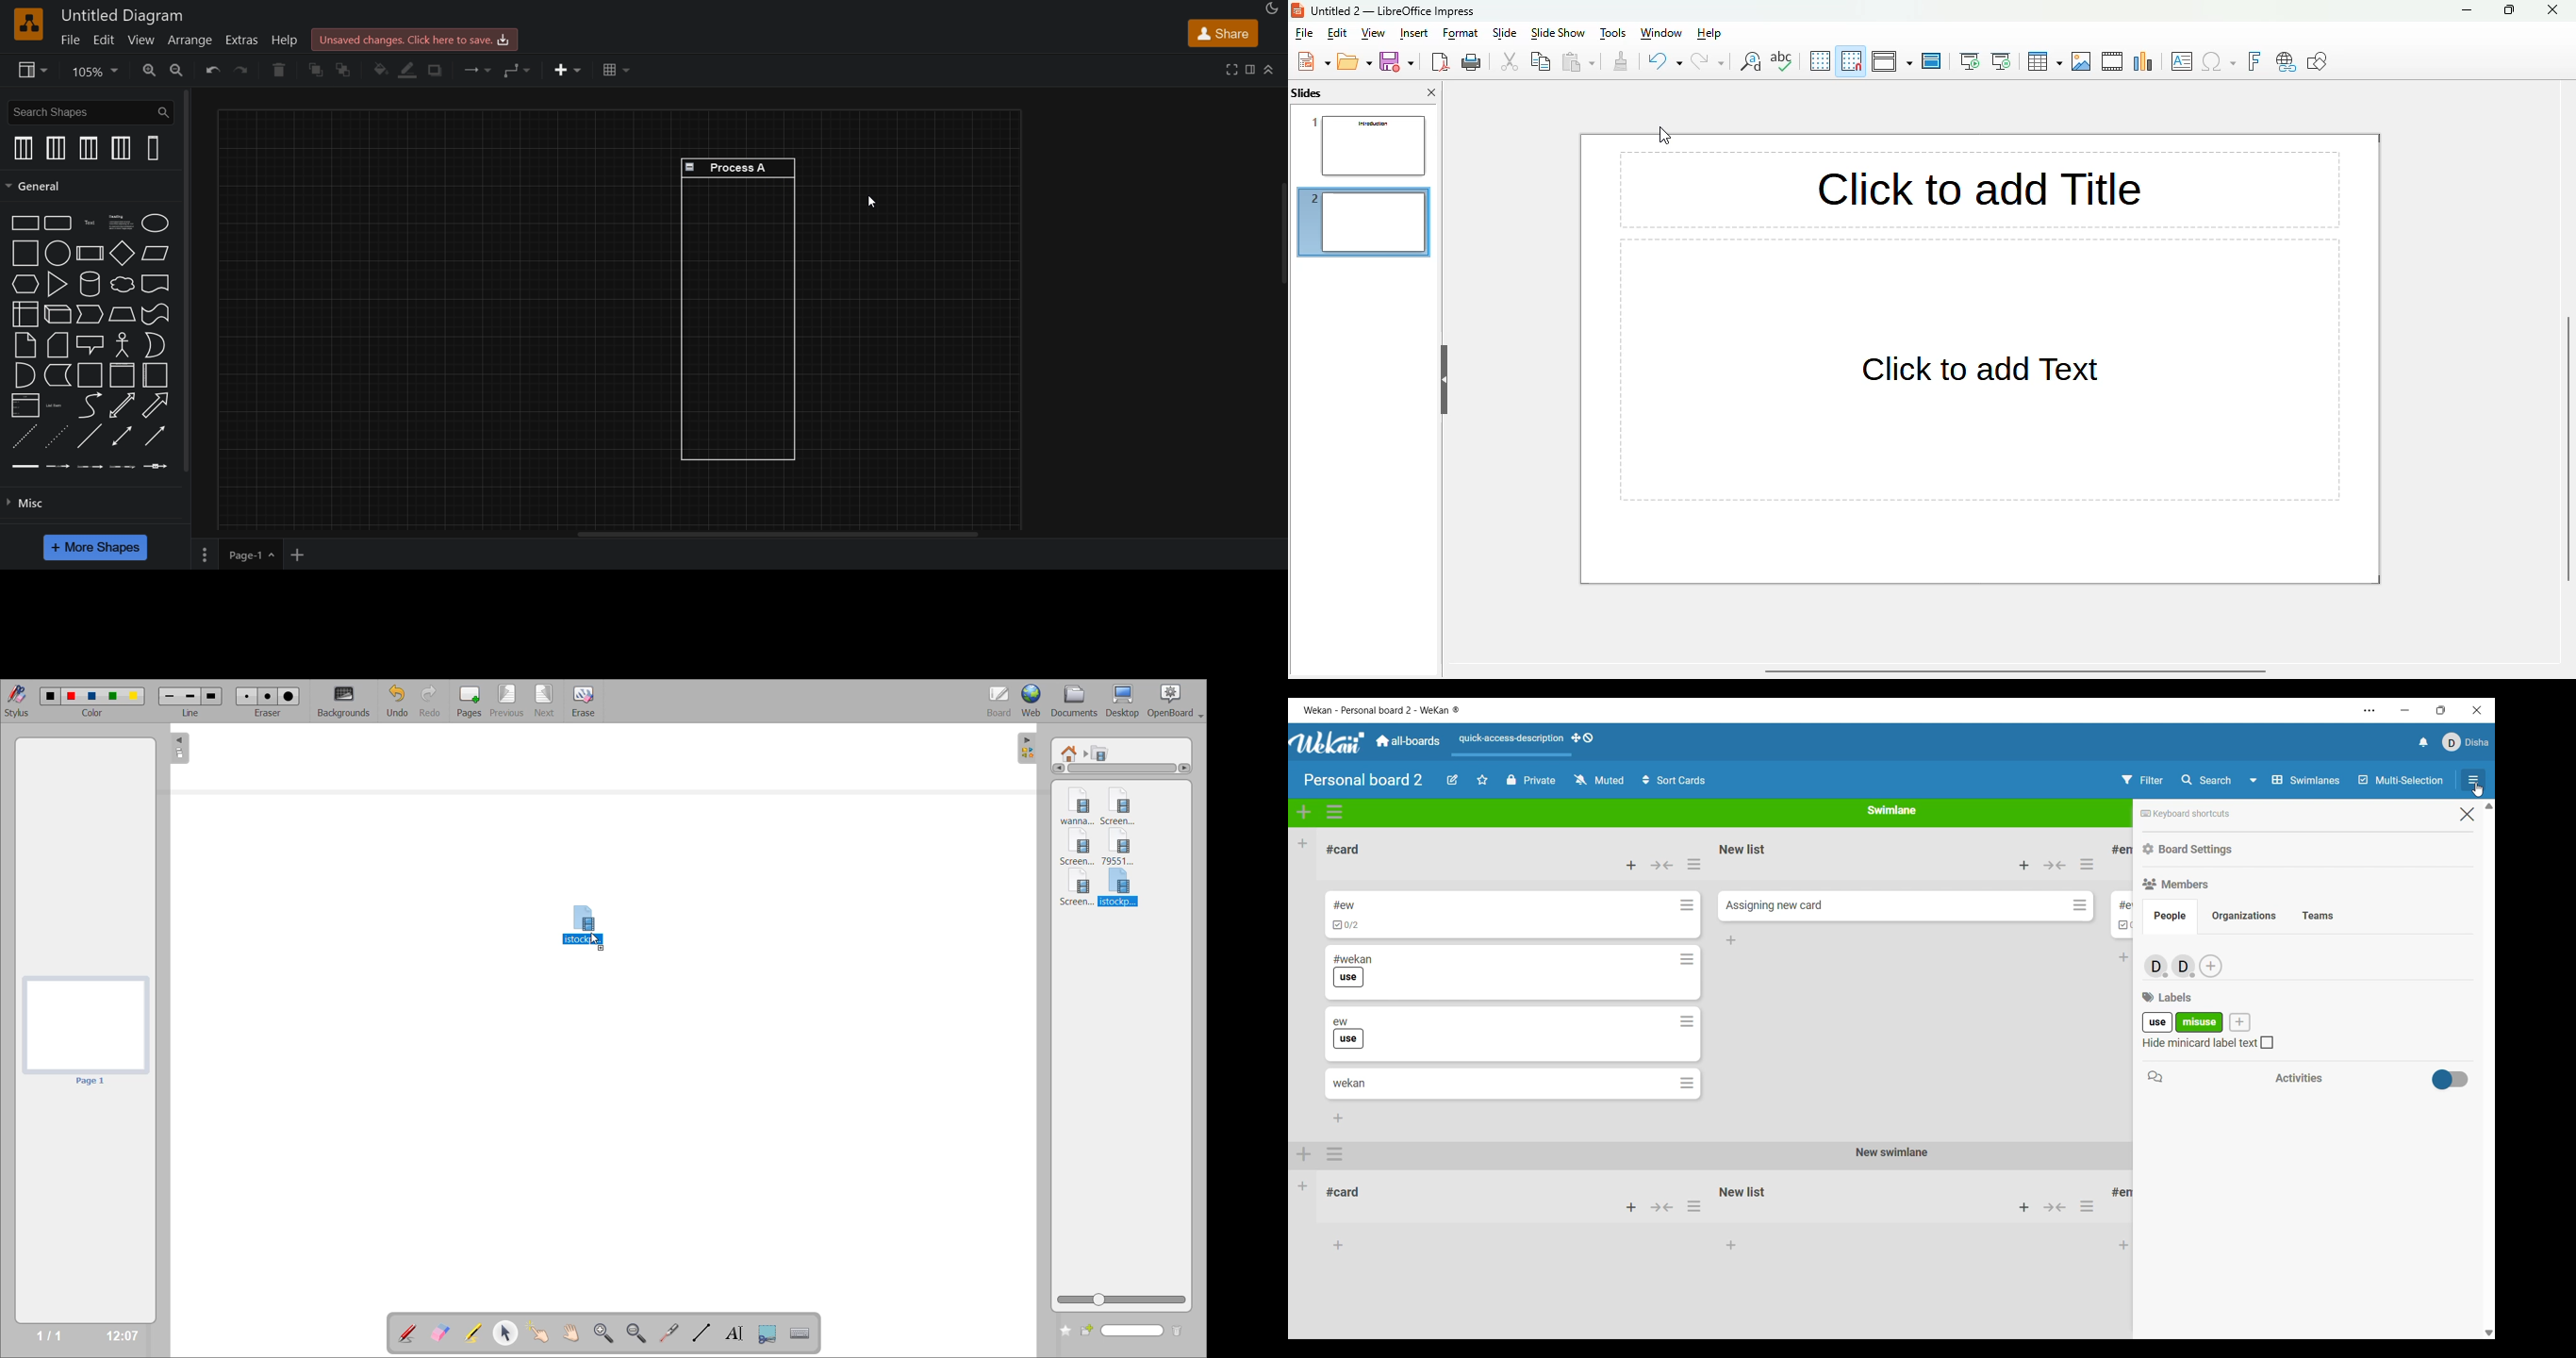 The height and width of the screenshot is (1372, 2576). I want to click on display grid, so click(1820, 60).